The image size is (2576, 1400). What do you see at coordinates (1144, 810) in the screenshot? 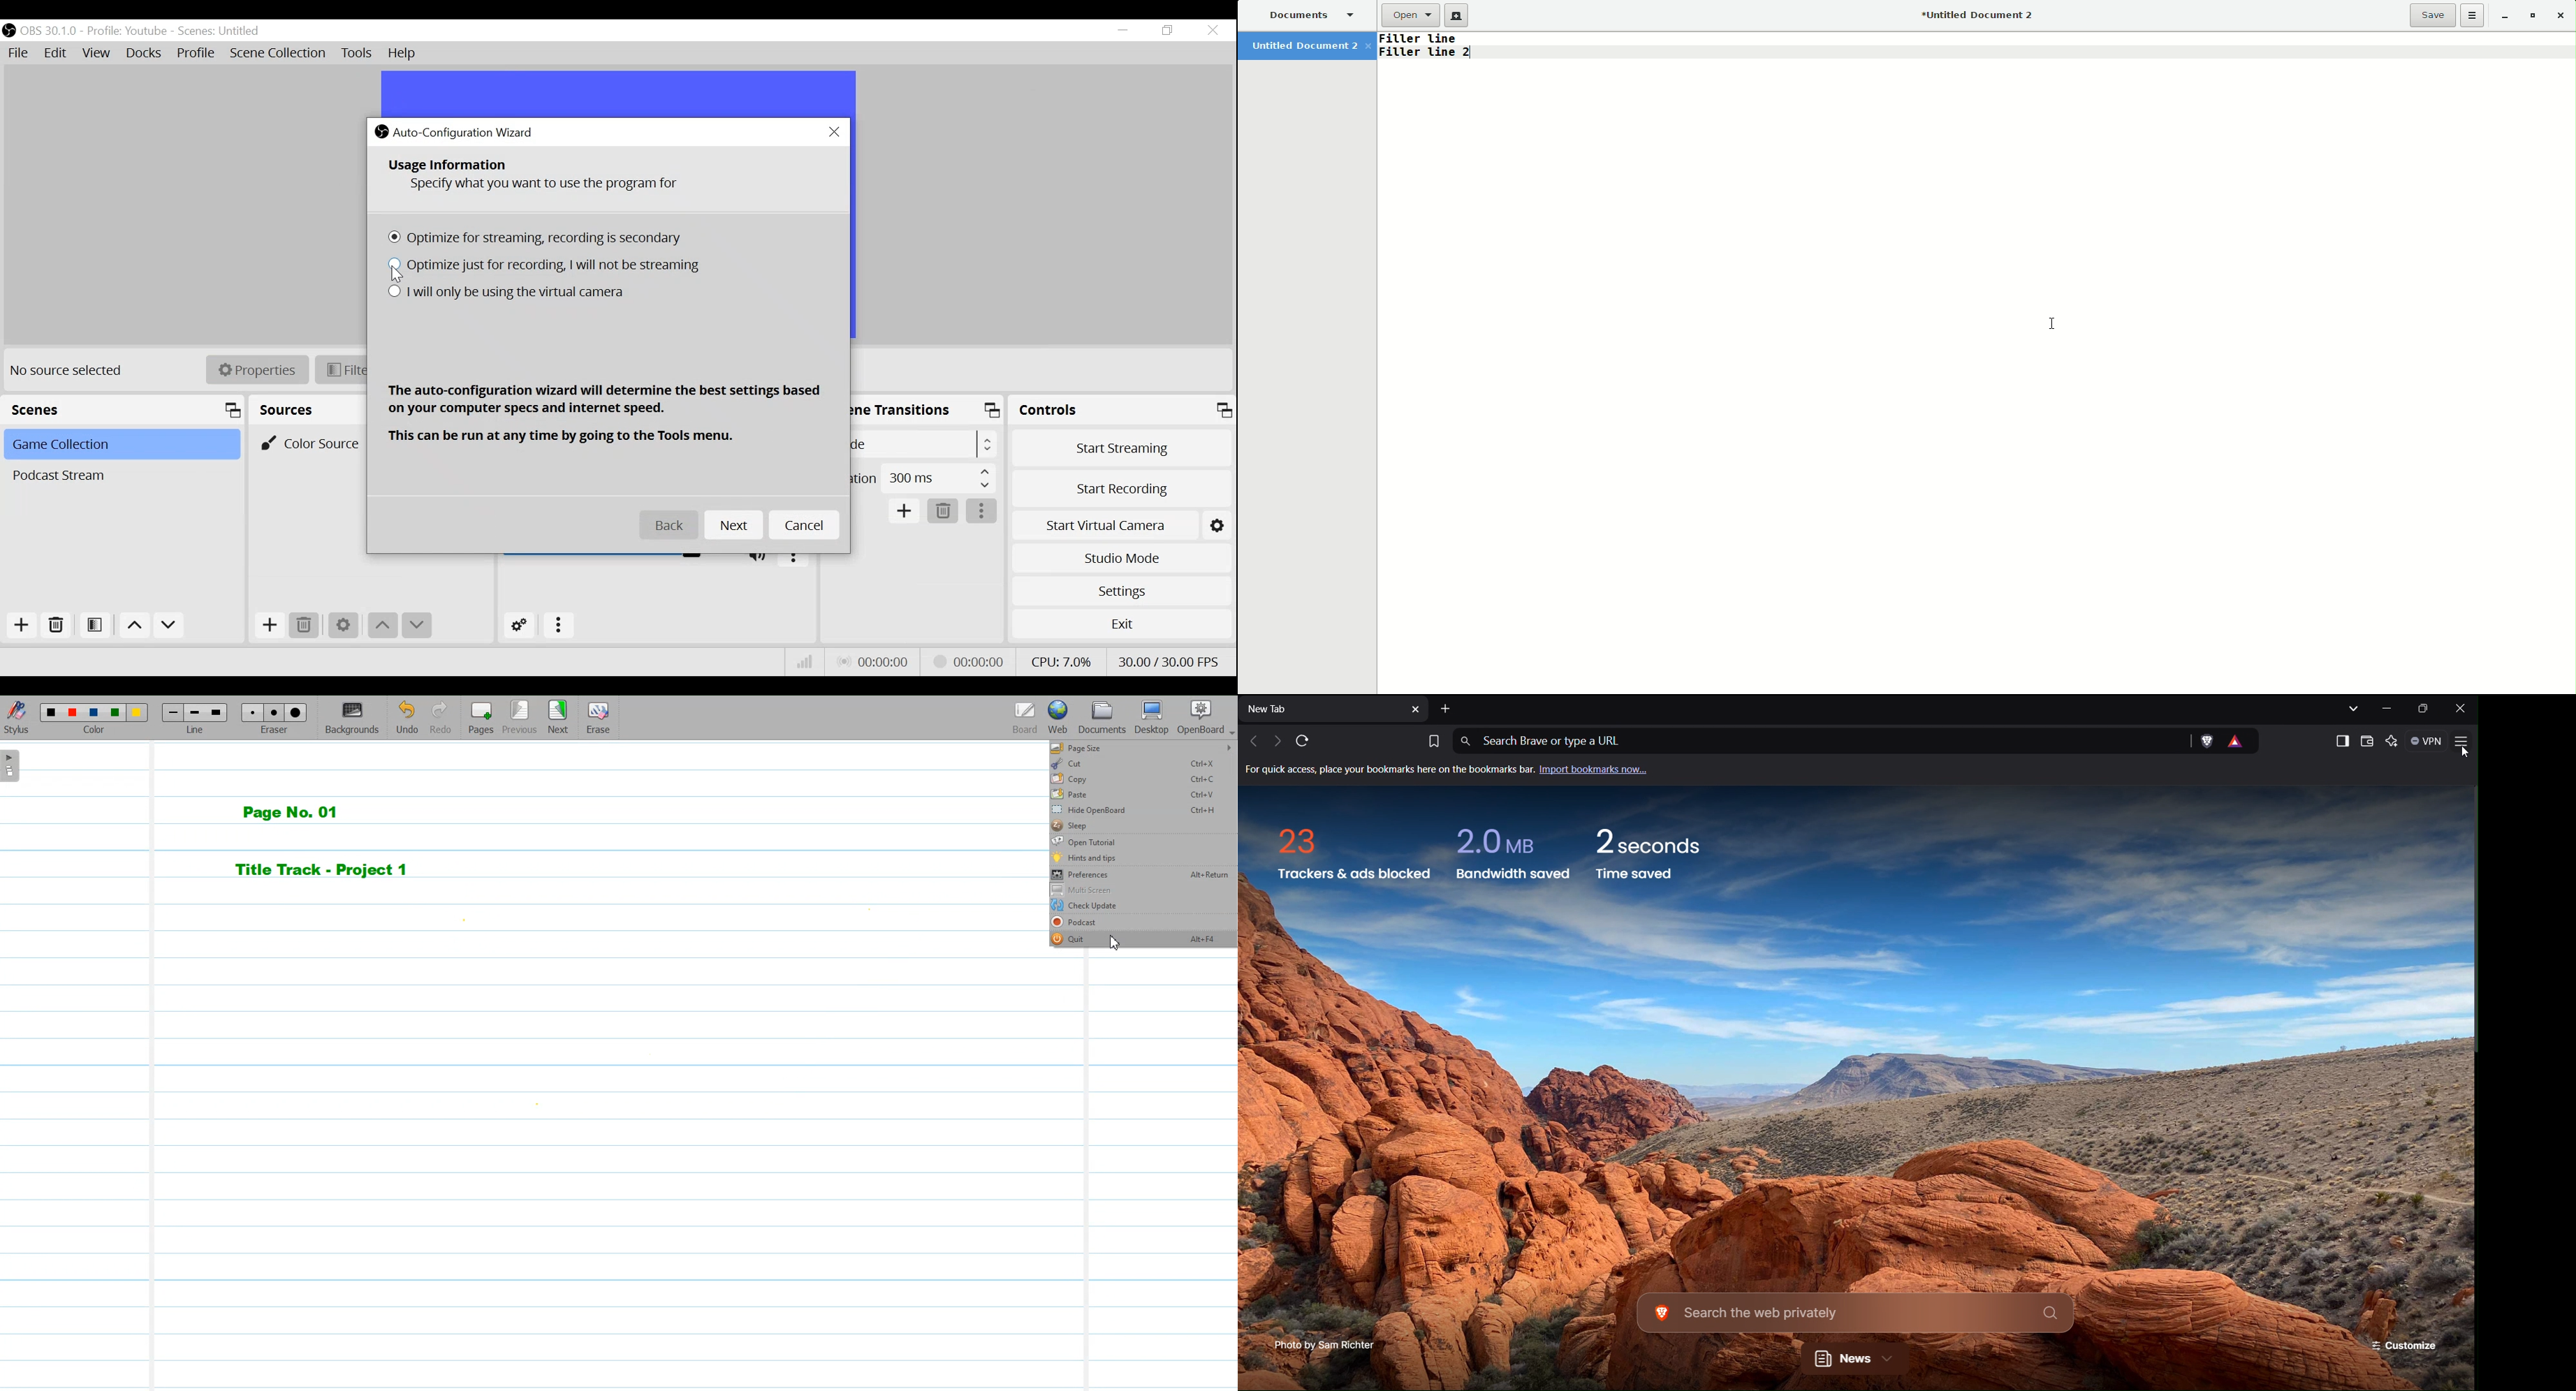
I see `Hide OpenBoard` at bounding box center [1144, 810].